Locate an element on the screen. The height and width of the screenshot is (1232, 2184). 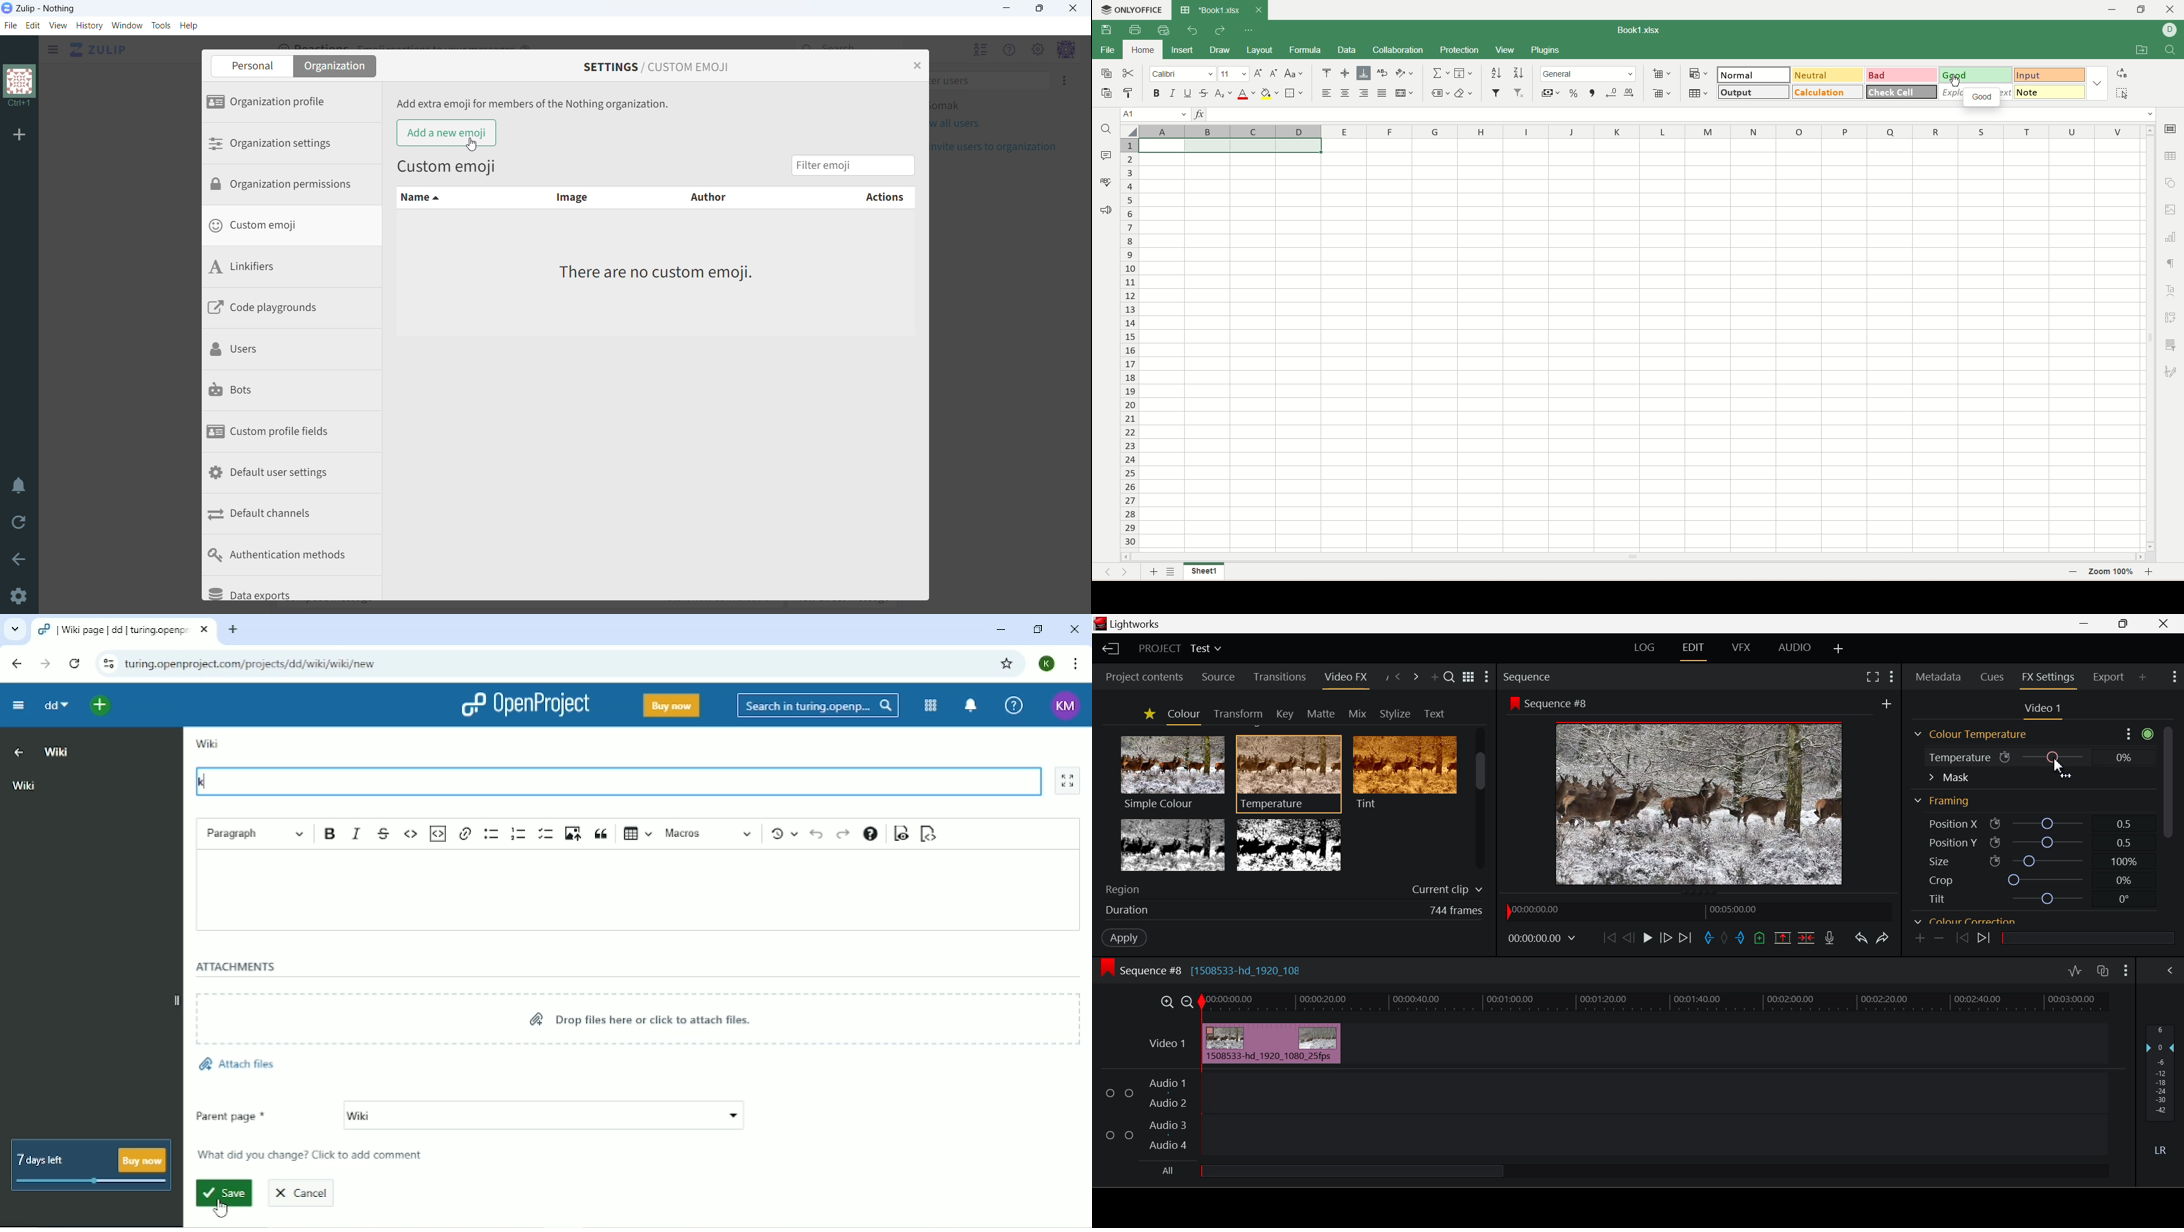
font name is located at coordinates (1182, 74).